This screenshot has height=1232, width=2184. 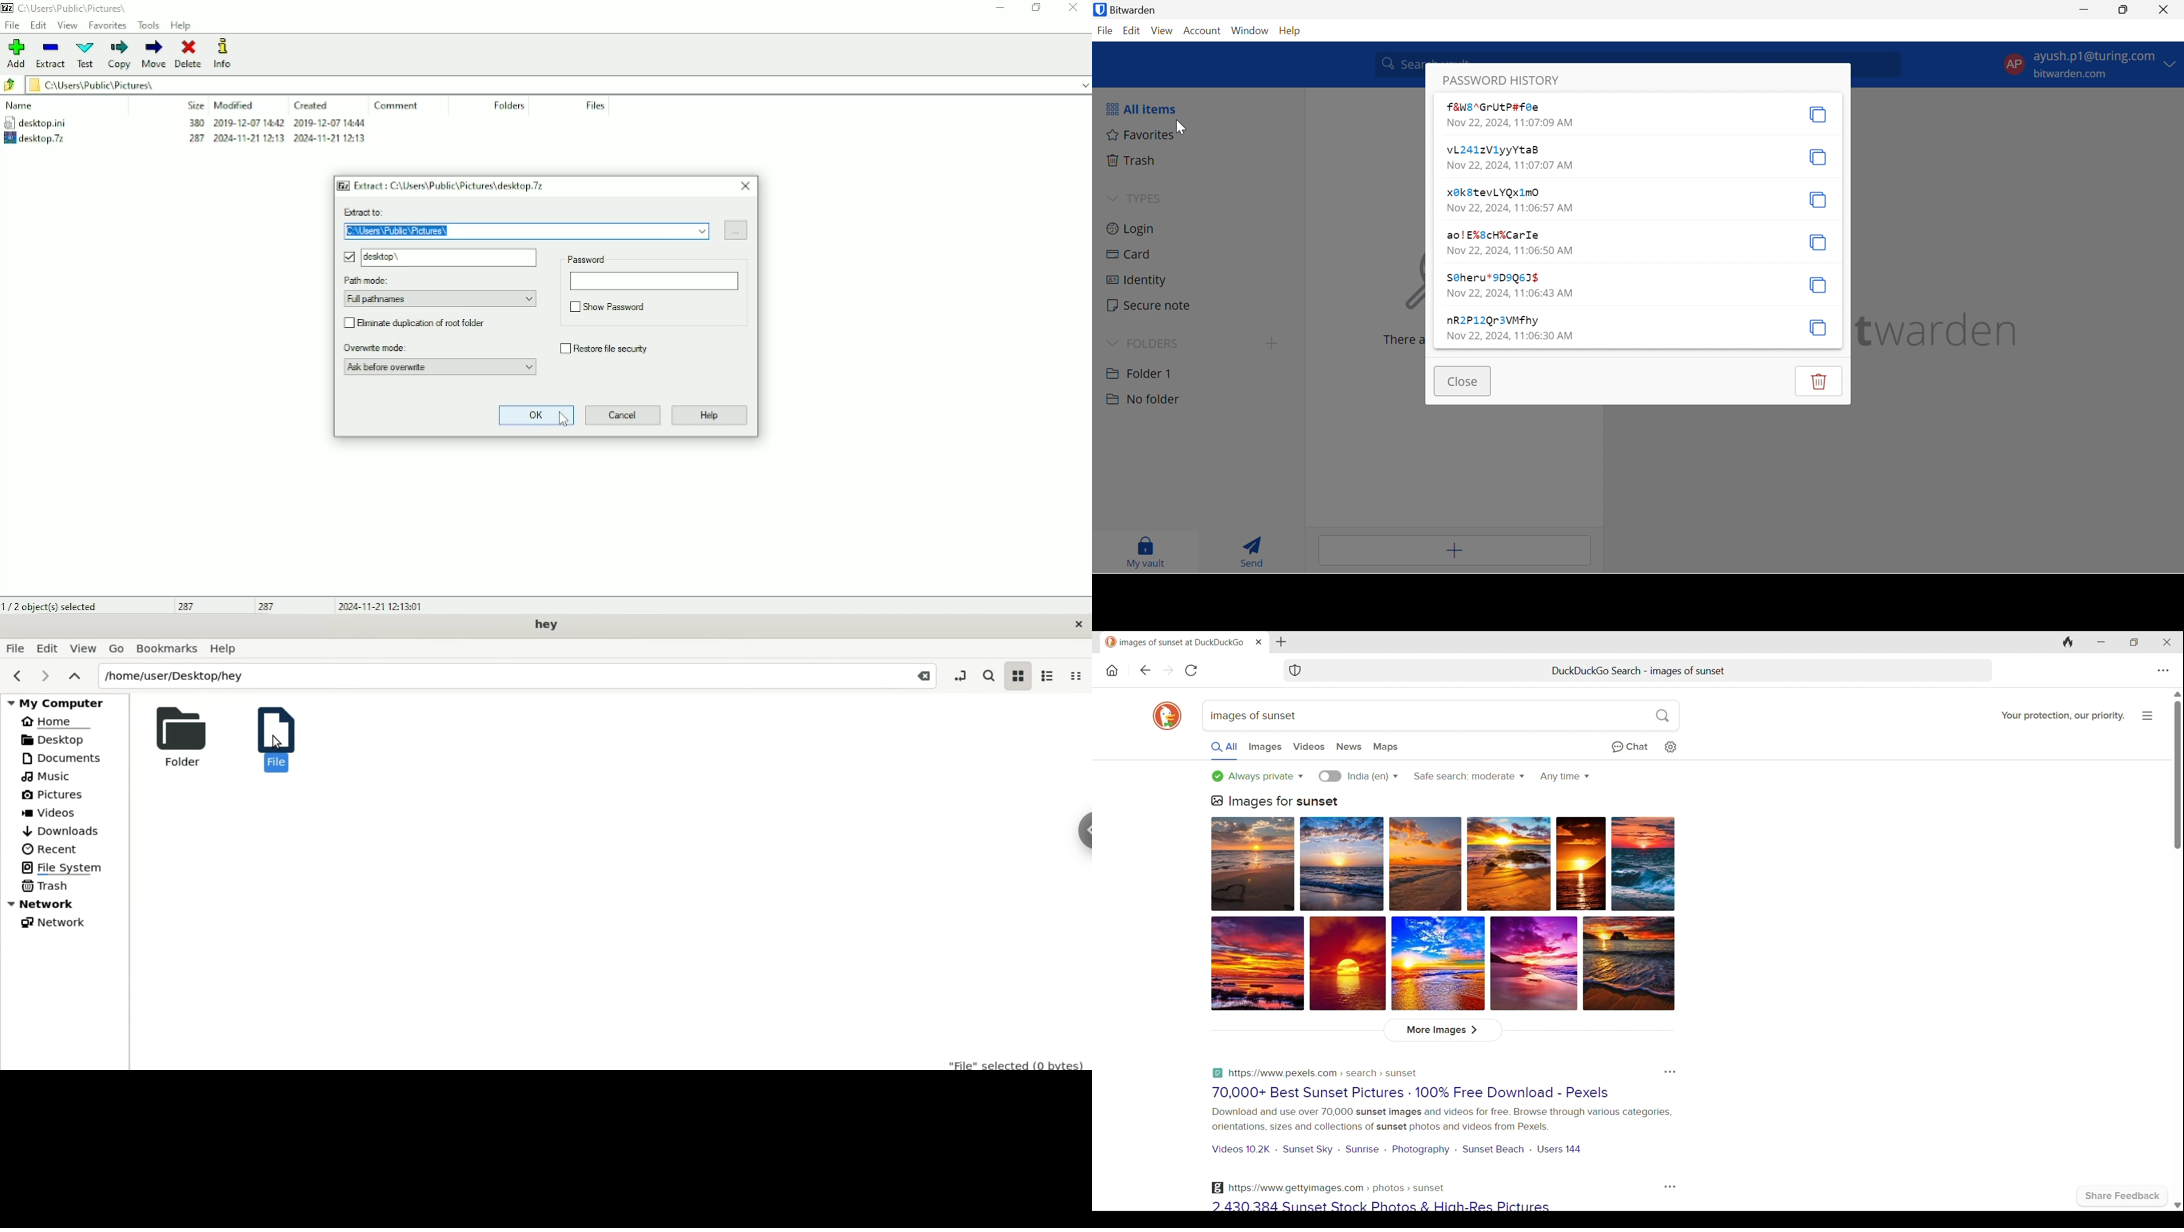 I want to click on Videos 10.2 k, so click(x=1239, y=1150).